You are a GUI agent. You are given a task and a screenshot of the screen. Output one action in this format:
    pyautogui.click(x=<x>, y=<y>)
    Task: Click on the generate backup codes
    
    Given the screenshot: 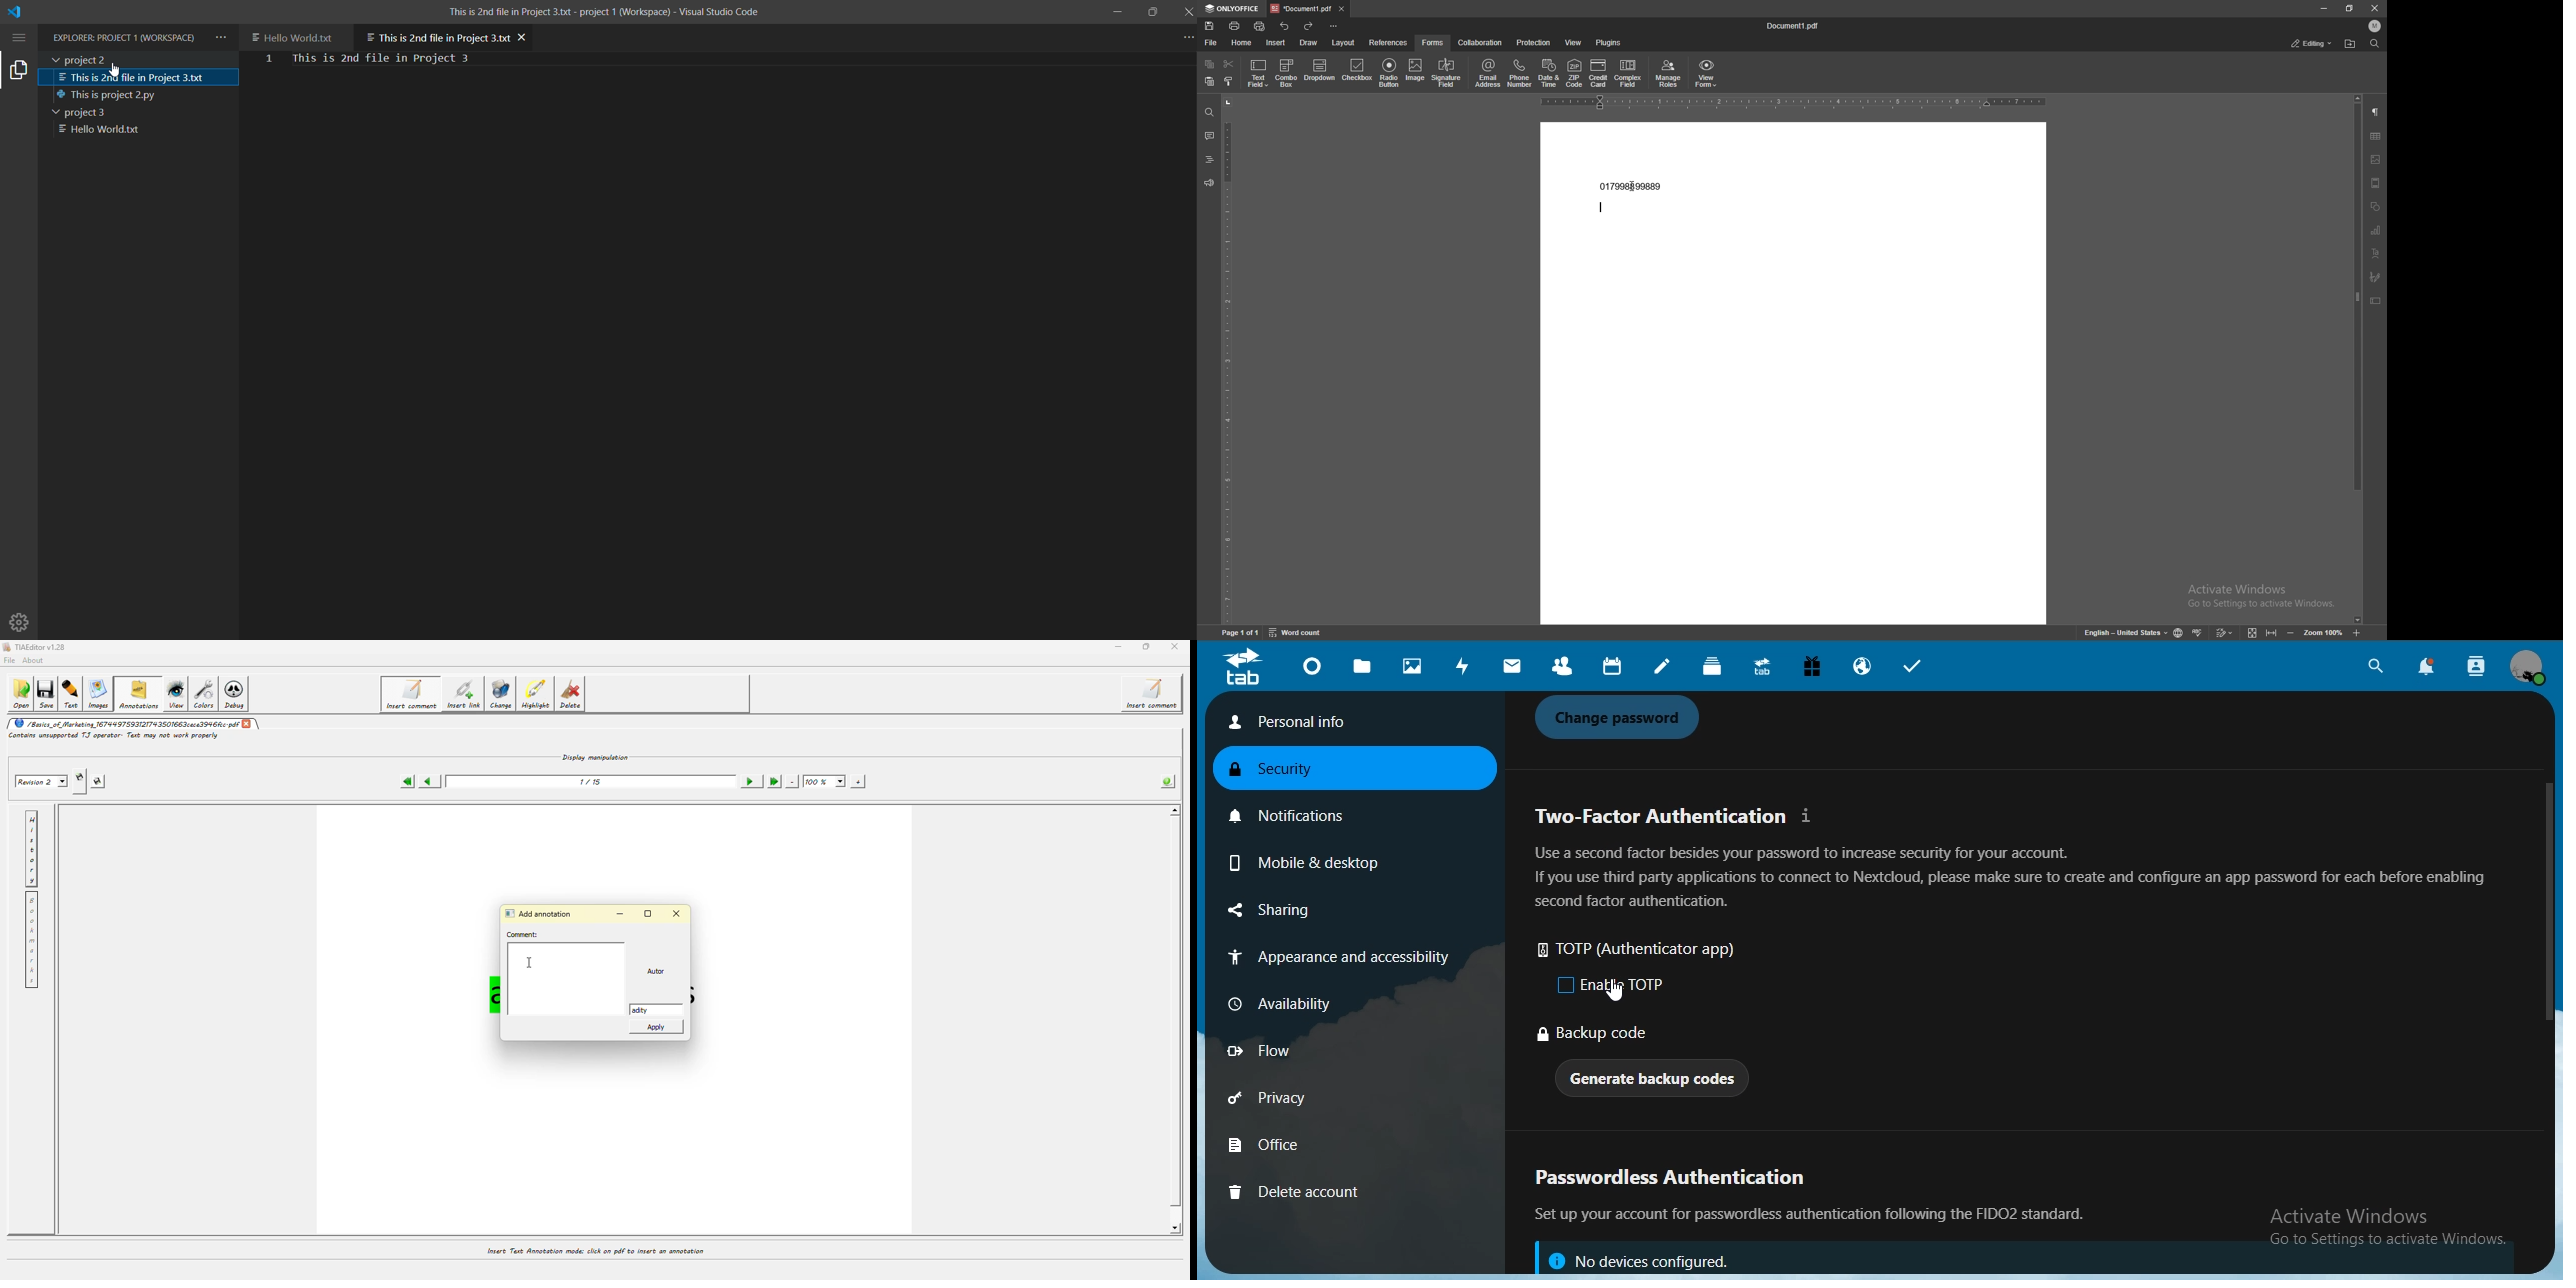 What is the action you would take?
    pyautogui.click(x=1655, y=1081)
    